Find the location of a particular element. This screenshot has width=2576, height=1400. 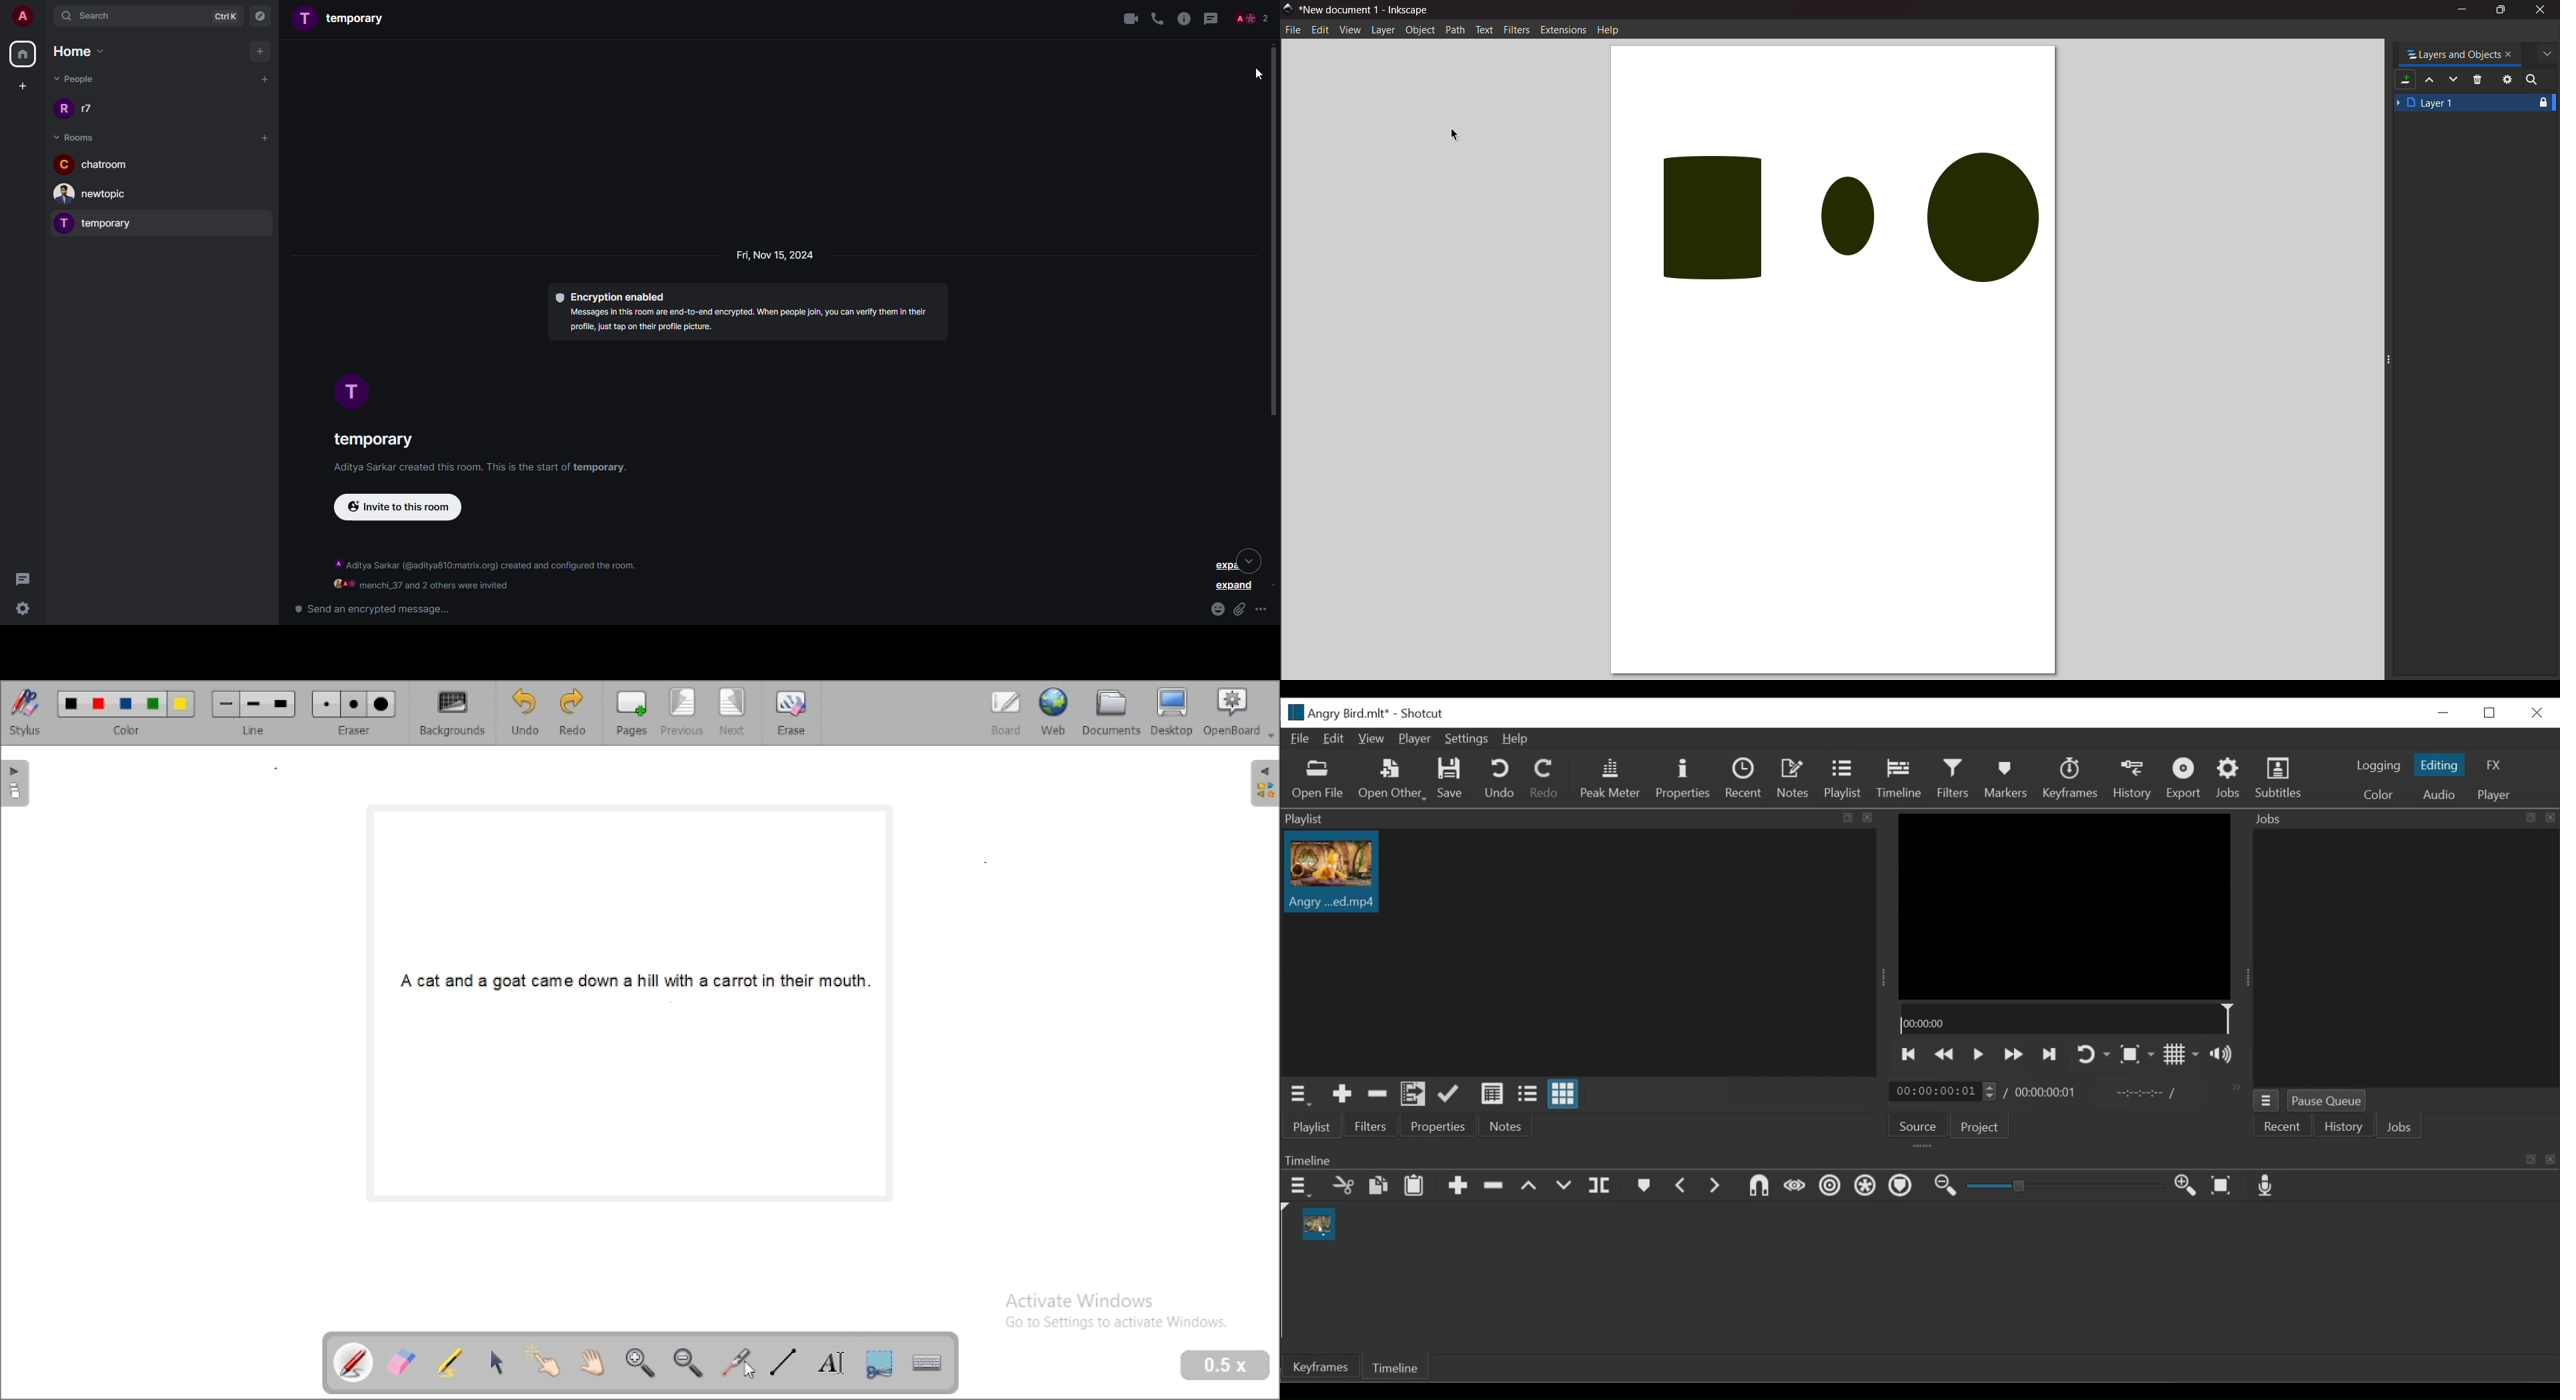

Player is located at coordinates (2498, 796).